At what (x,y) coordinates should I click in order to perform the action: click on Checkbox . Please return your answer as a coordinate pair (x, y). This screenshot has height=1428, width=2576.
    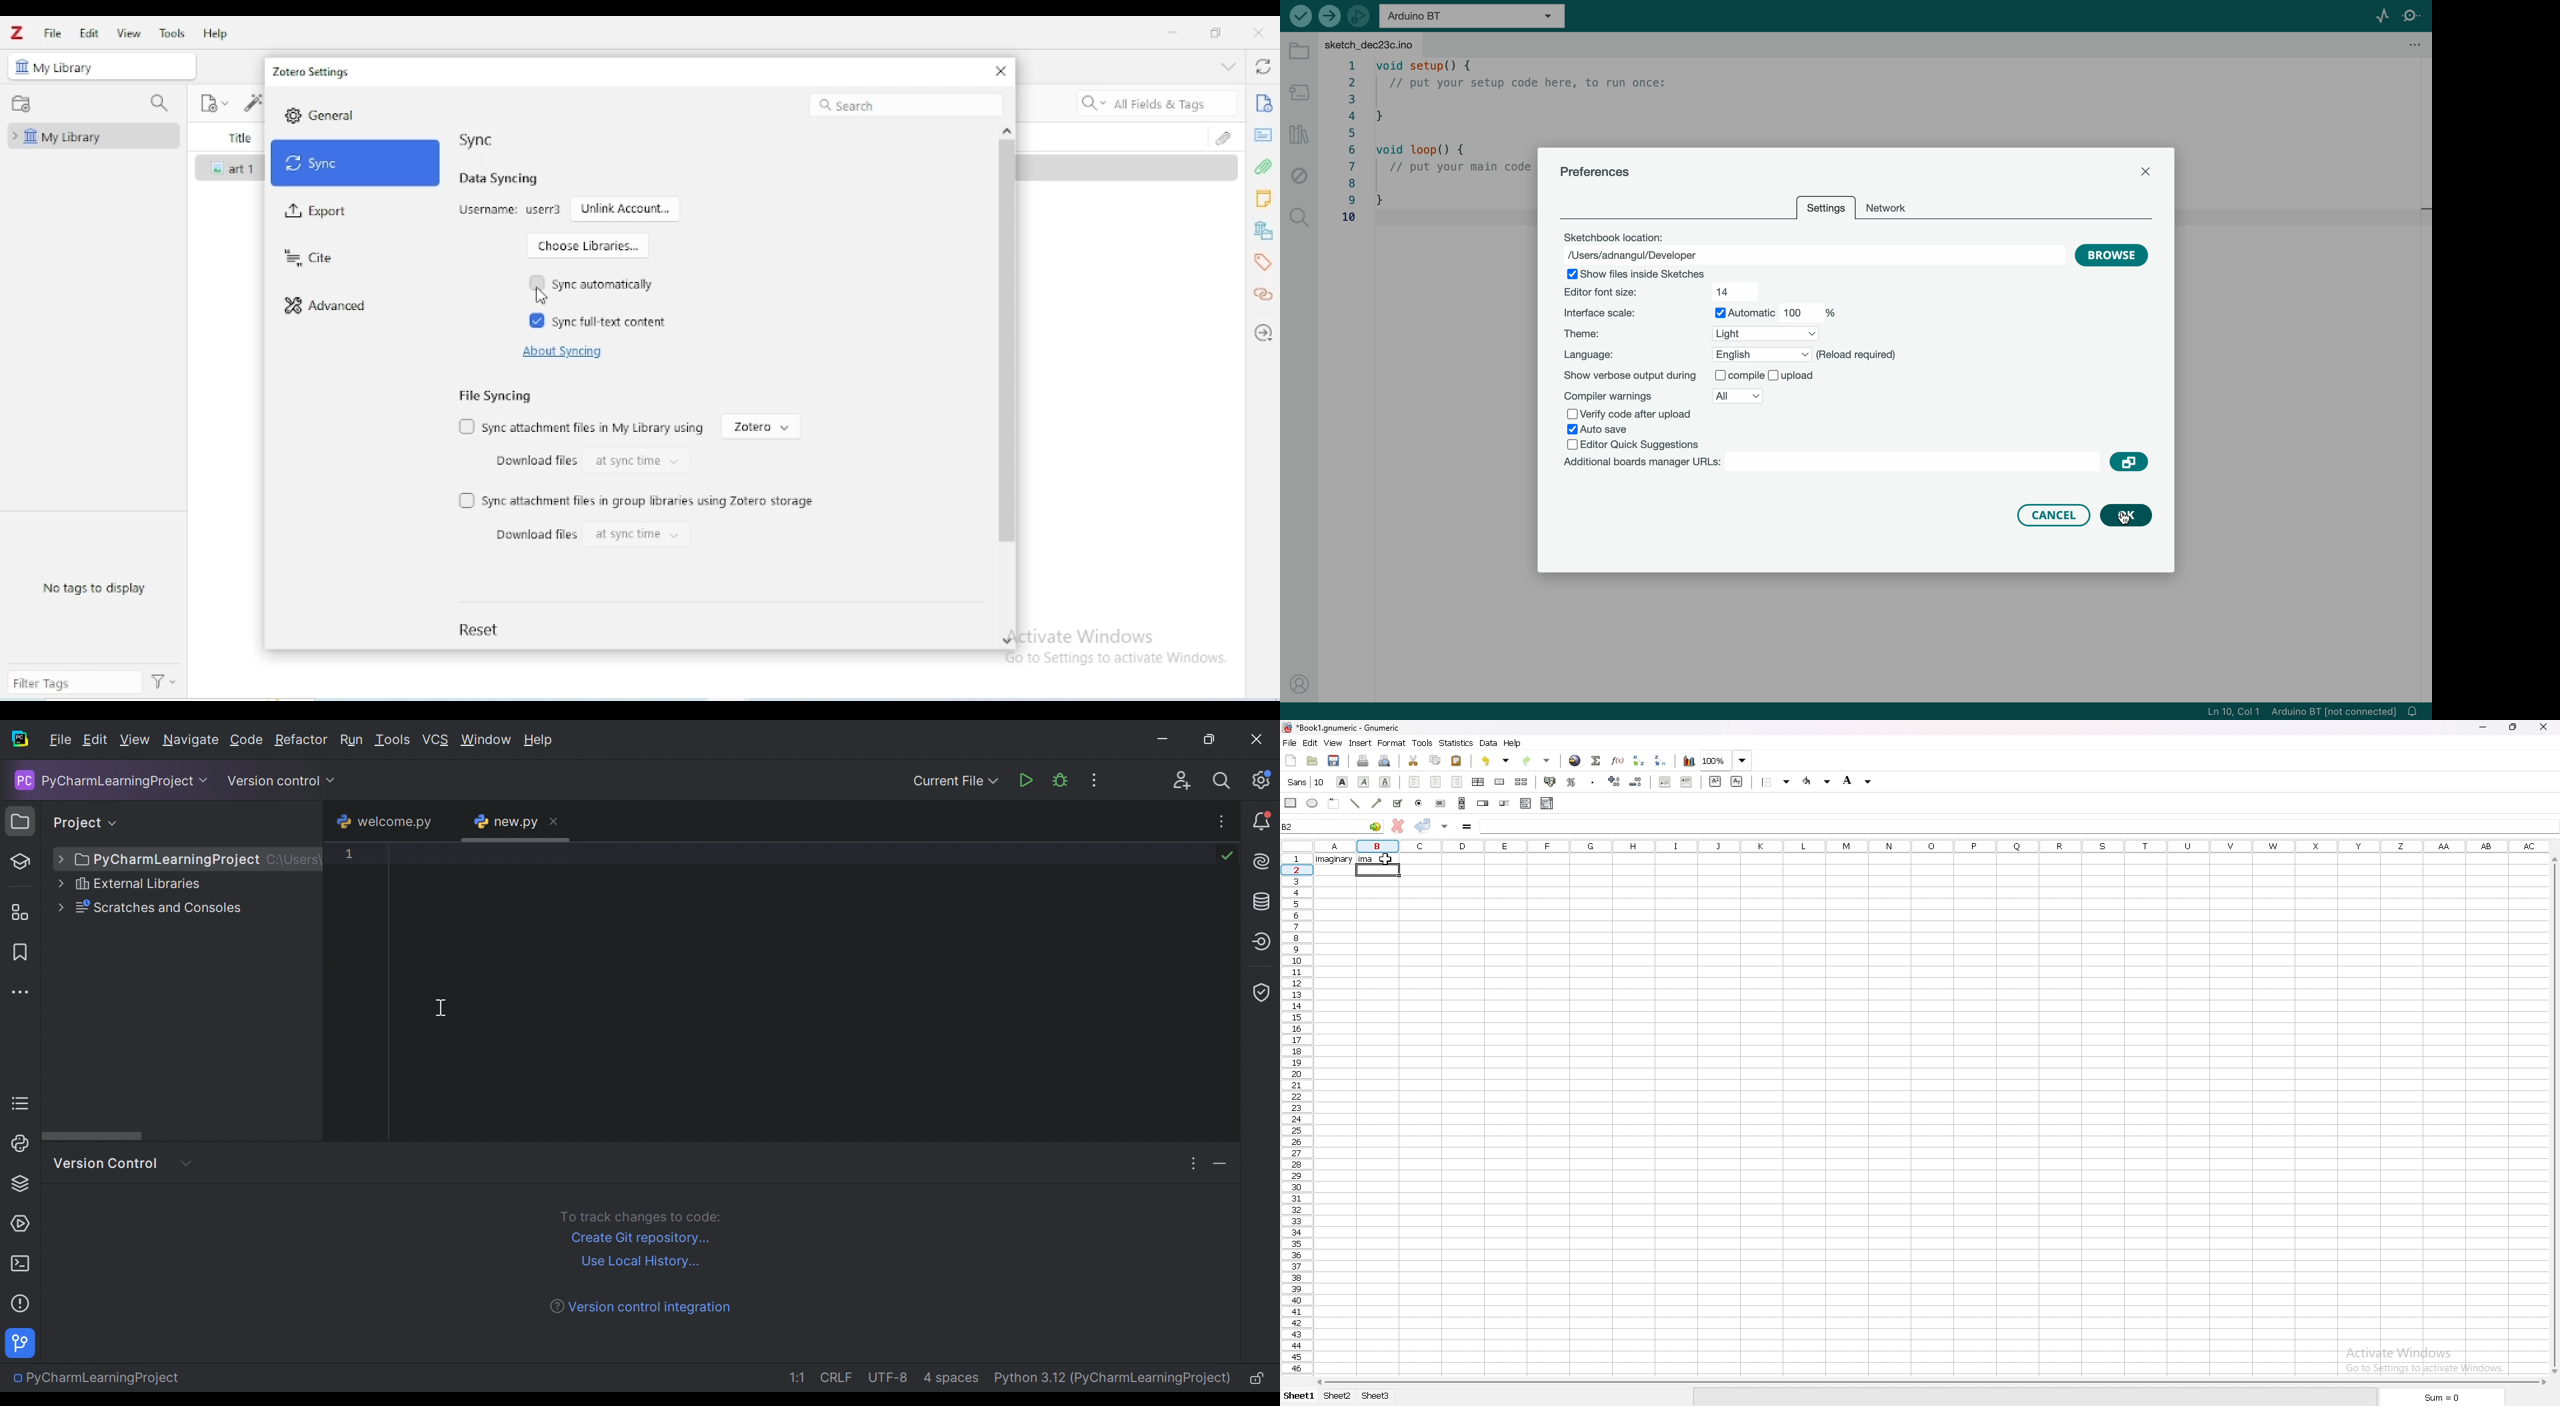
    Looking at the image, I should click on (467, 425).